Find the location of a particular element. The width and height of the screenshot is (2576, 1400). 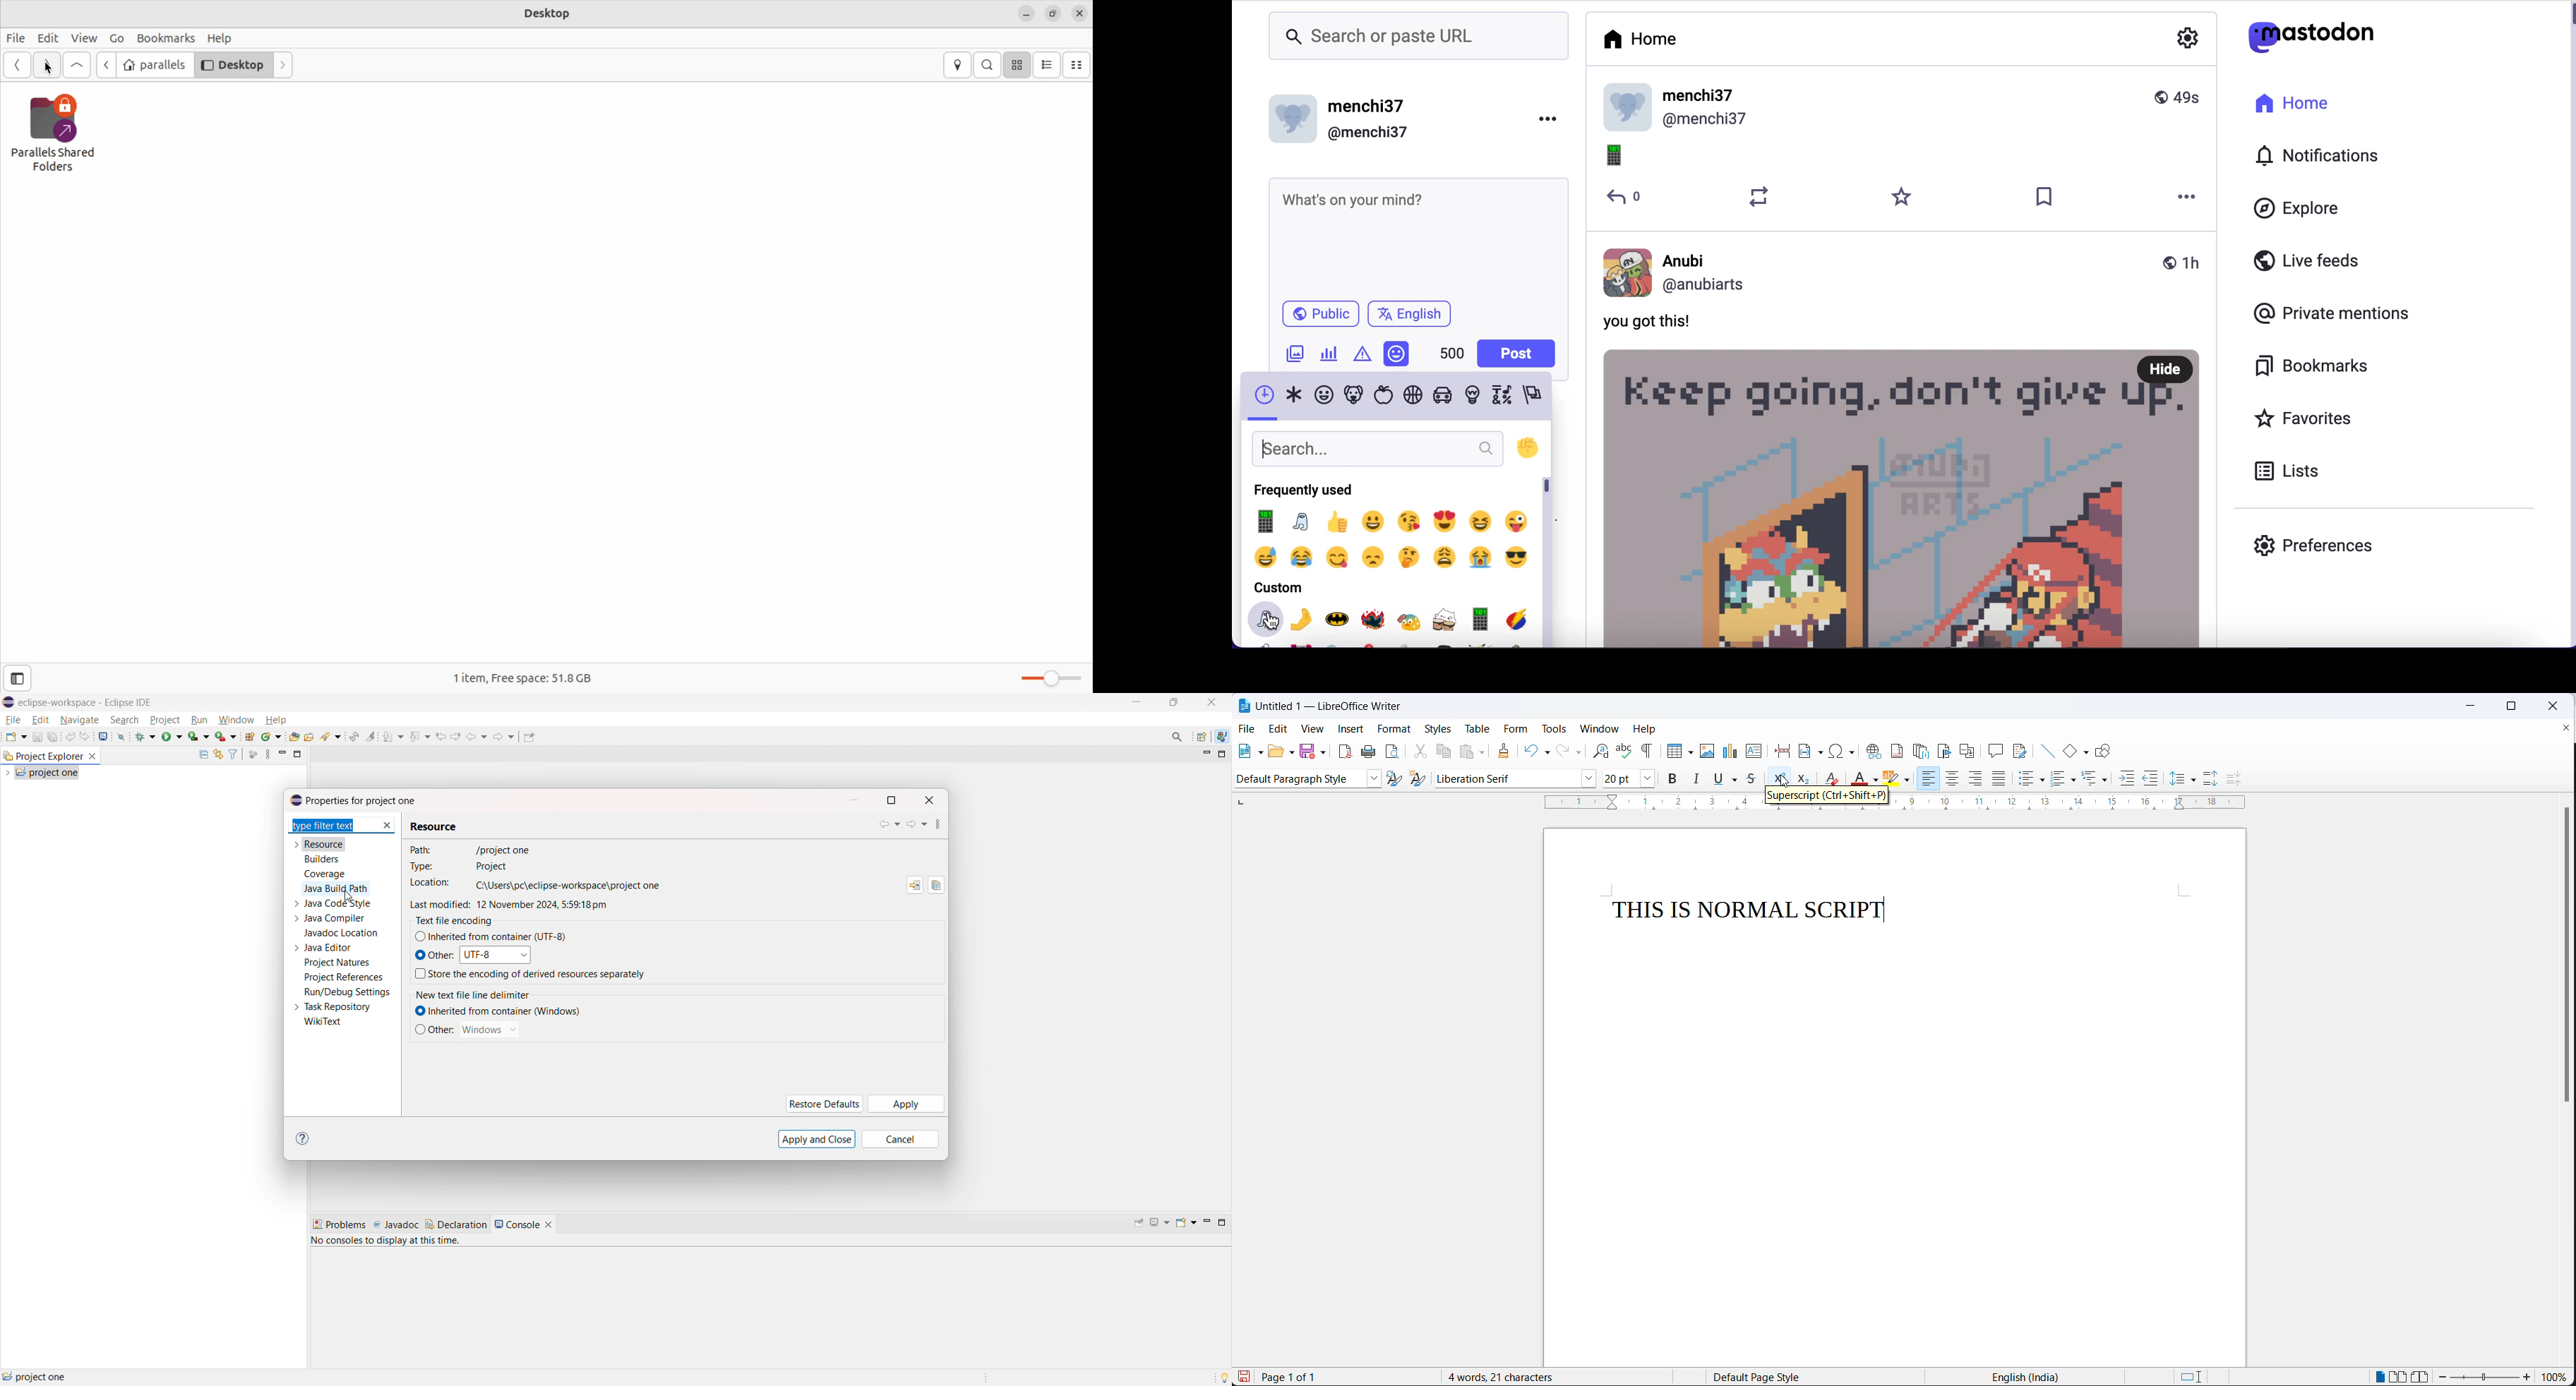

private mentions is located at coordinates (2331, 314).